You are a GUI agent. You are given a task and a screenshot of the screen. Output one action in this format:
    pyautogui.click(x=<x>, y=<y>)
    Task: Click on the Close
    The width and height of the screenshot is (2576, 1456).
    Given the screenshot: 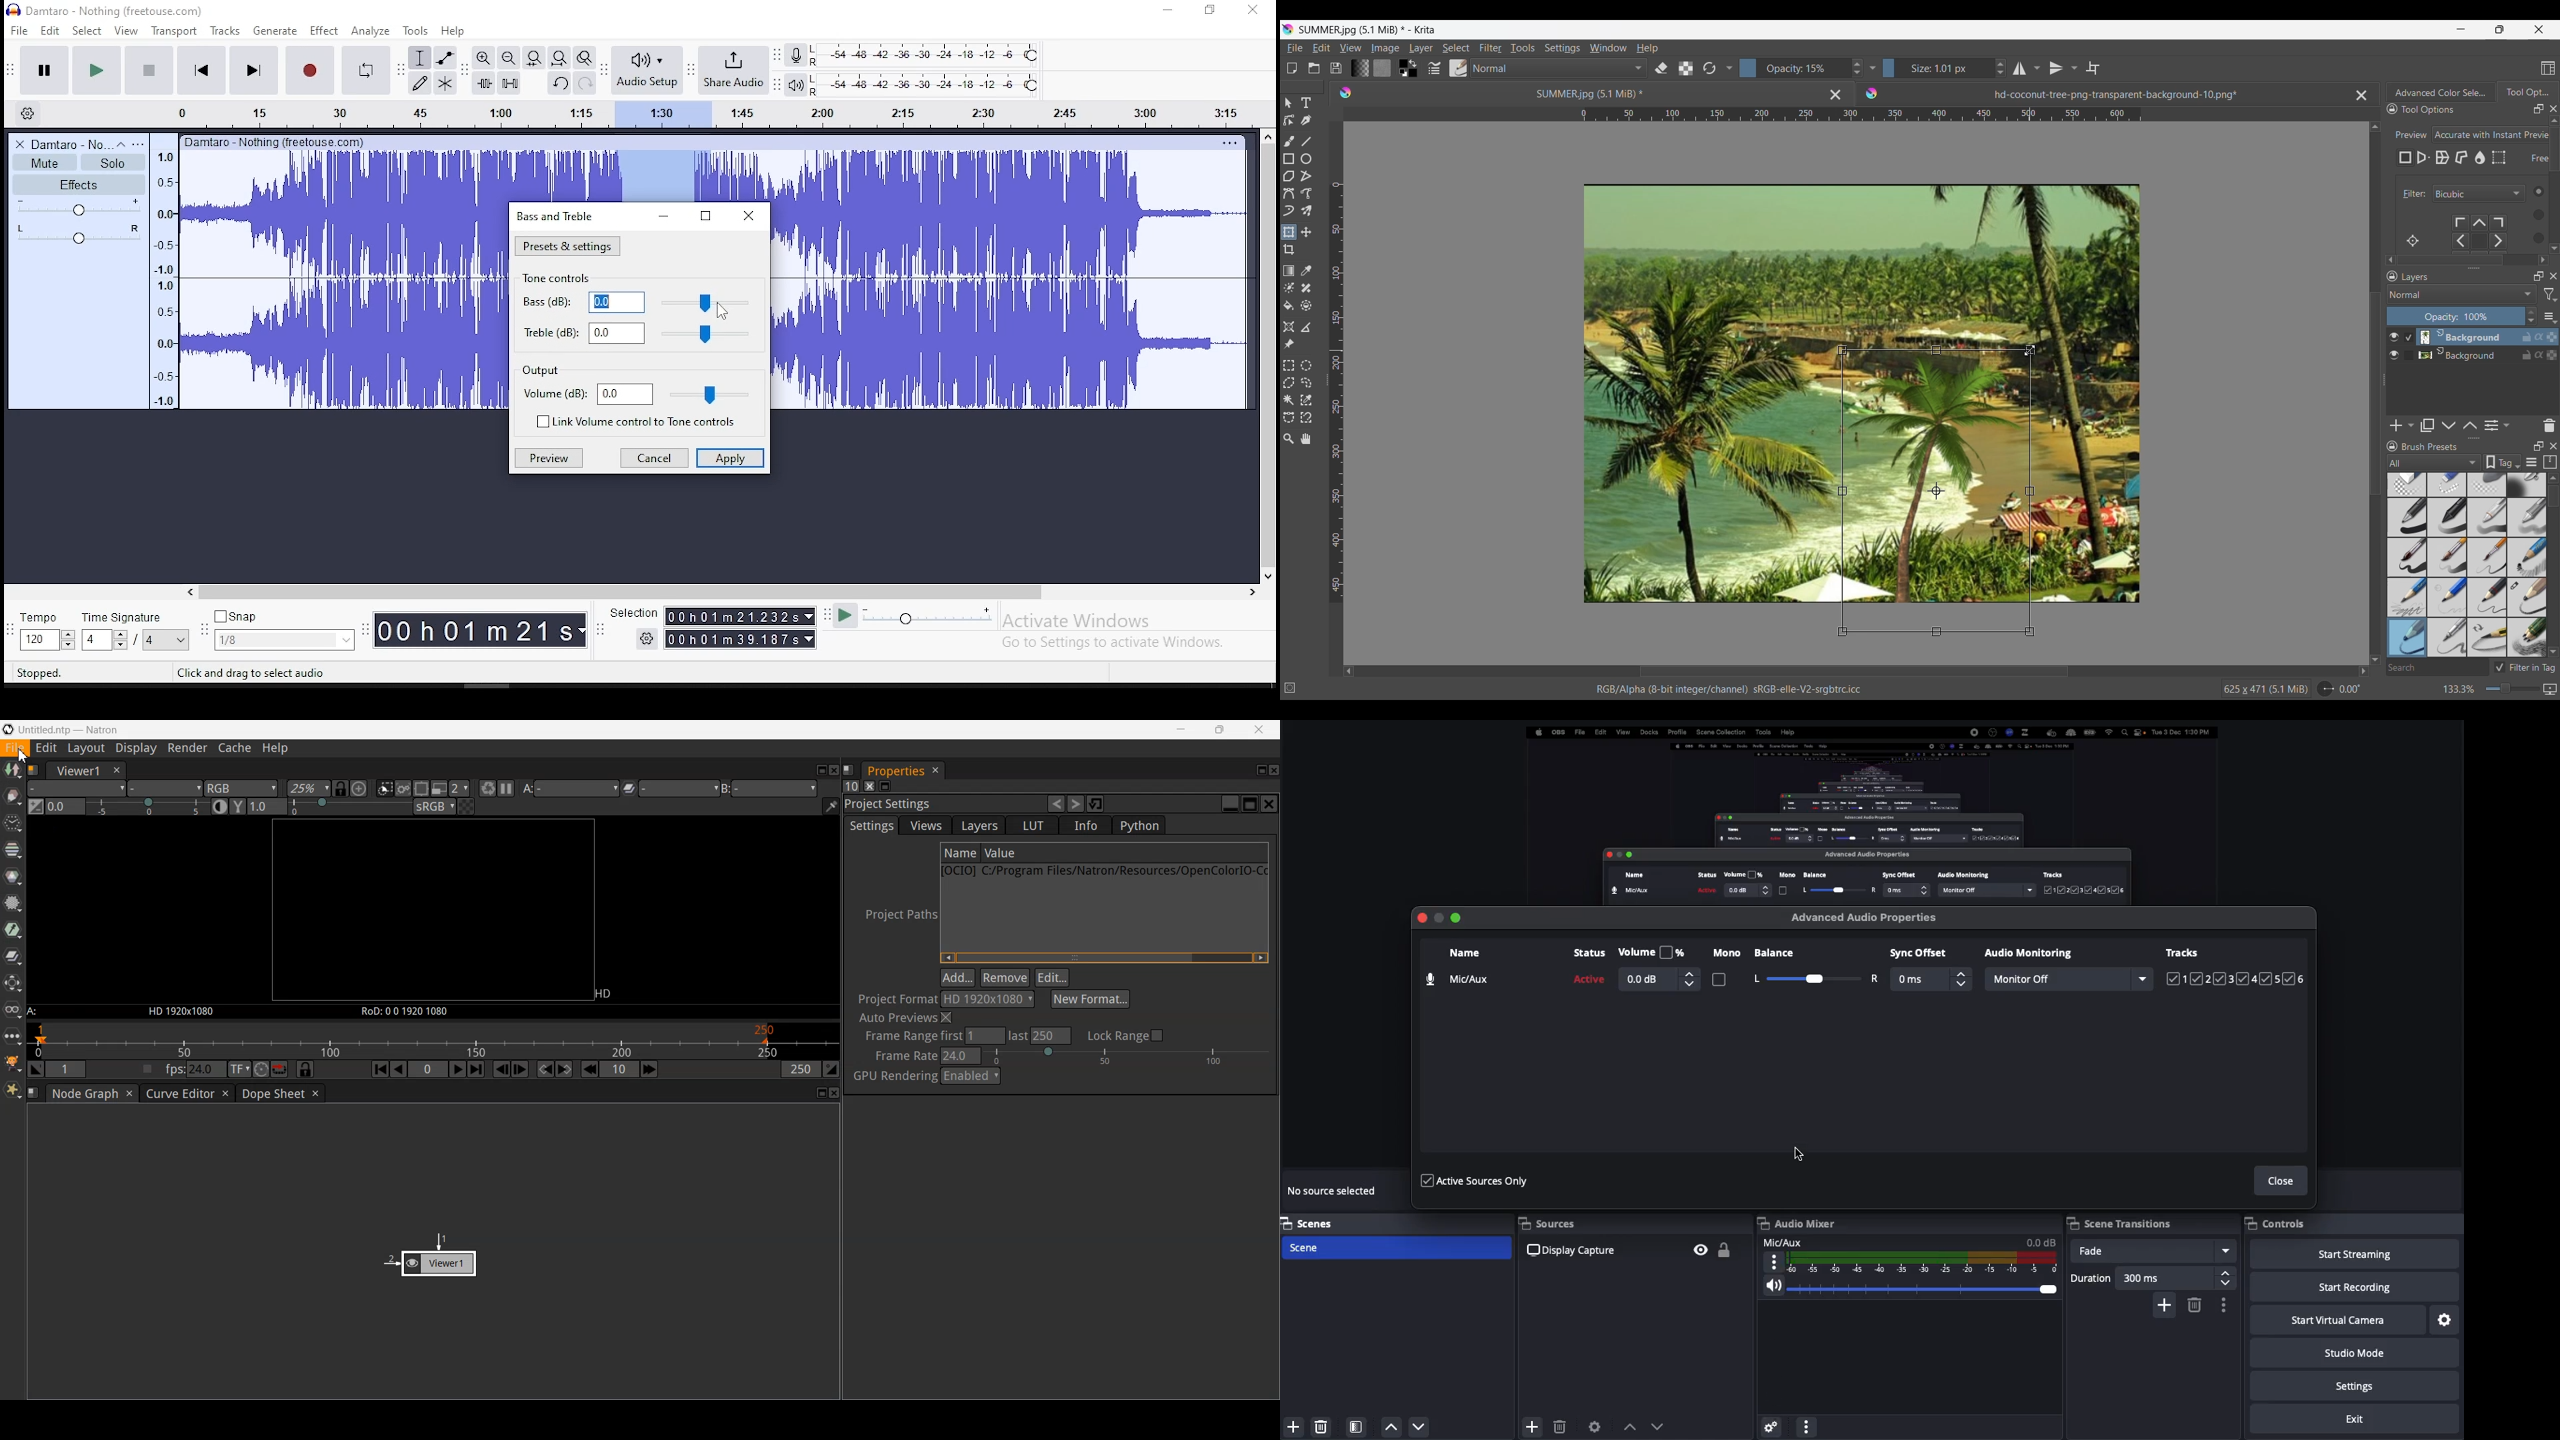 What is the action you would take?
    pyautogui.click(x=1423, y=918)
    